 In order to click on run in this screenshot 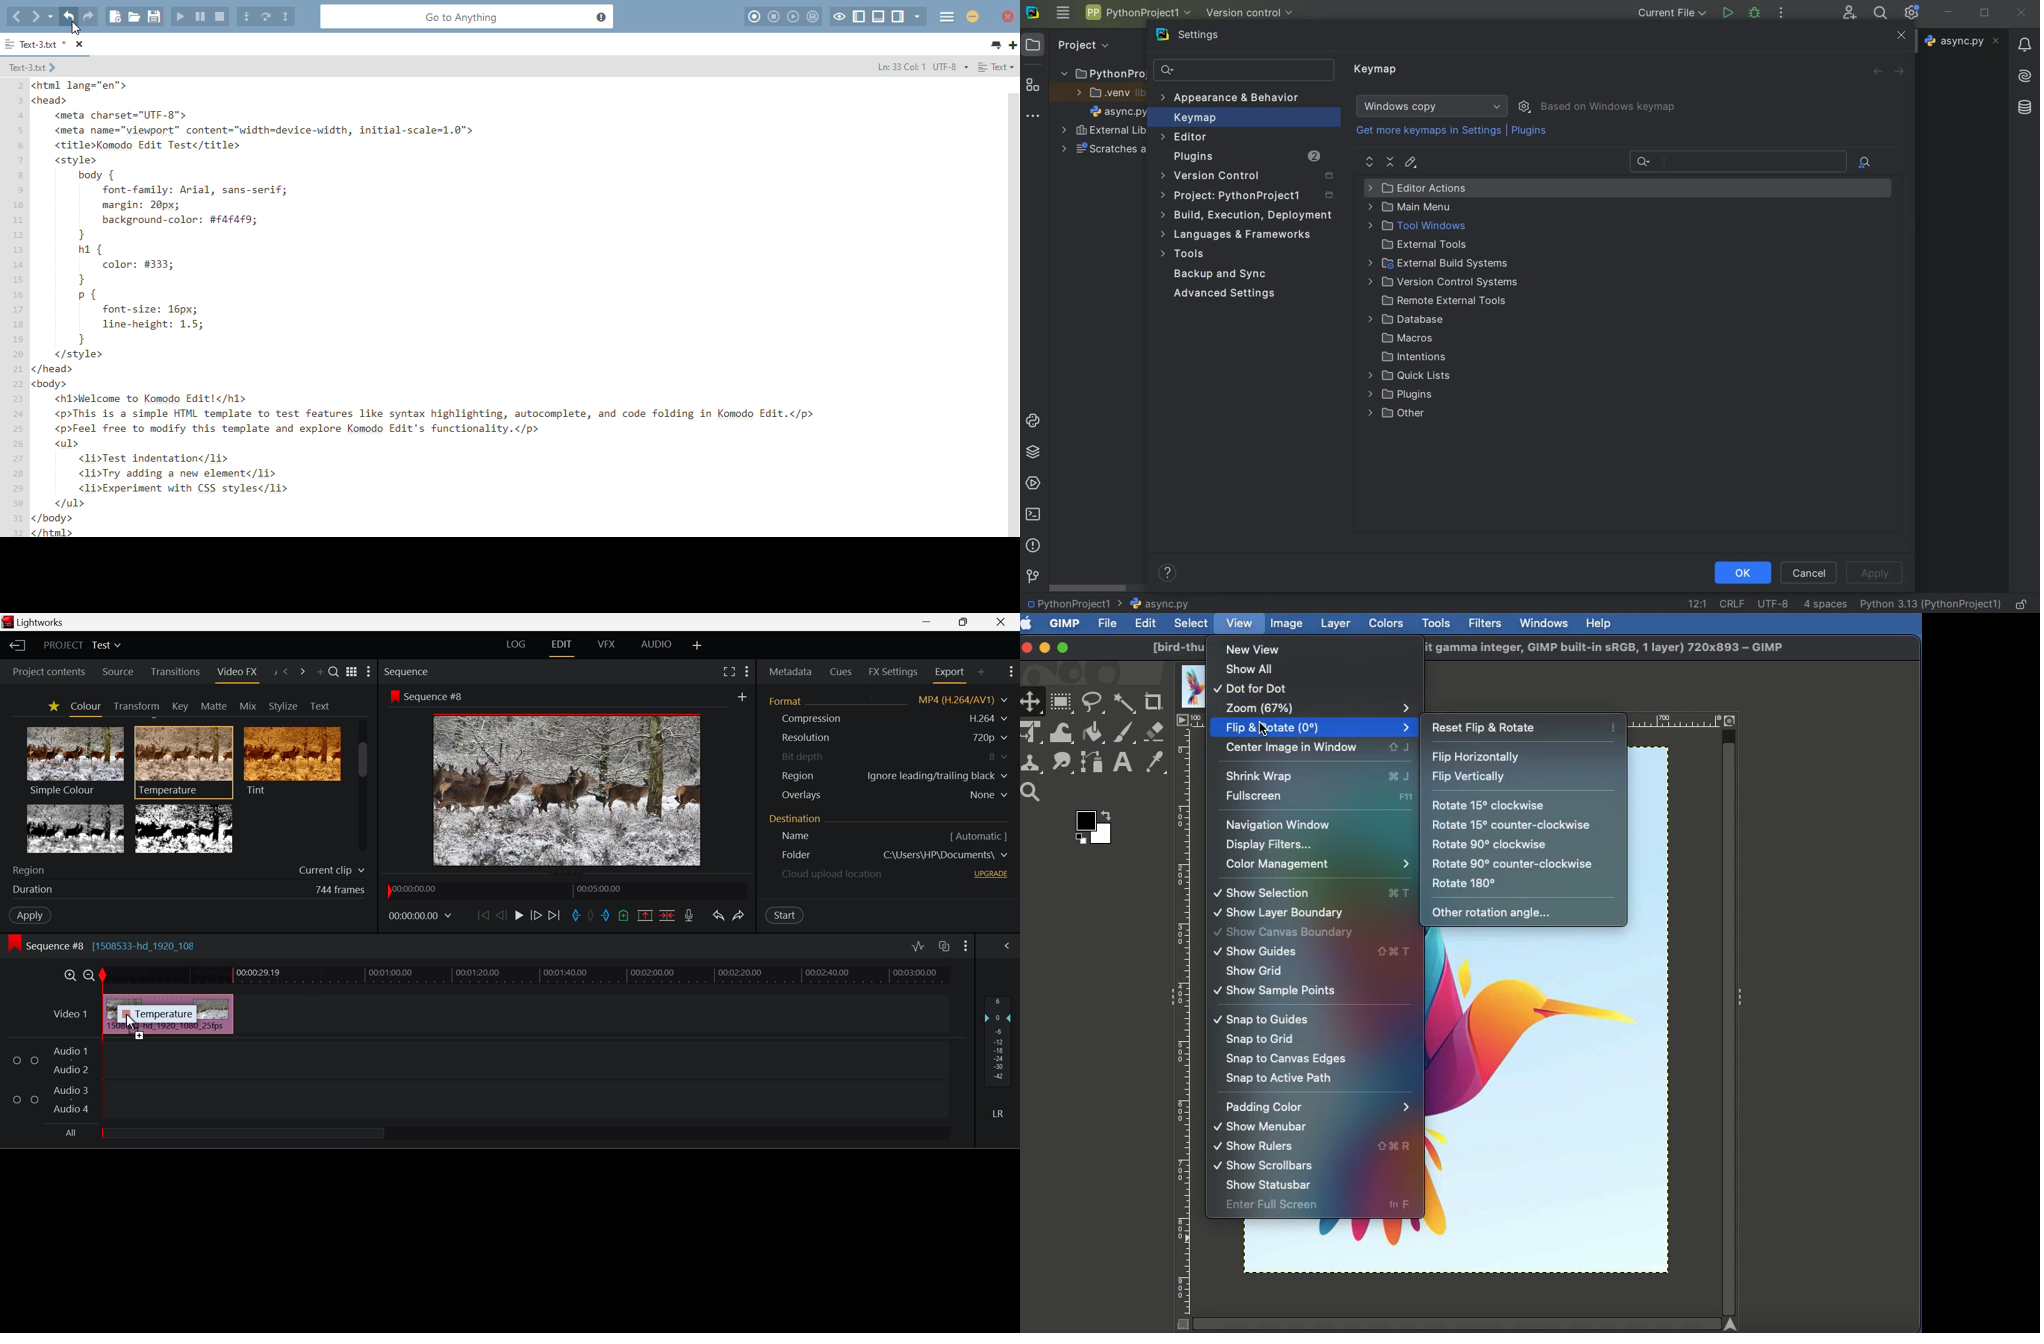, I will do `click(1727, 13)`.